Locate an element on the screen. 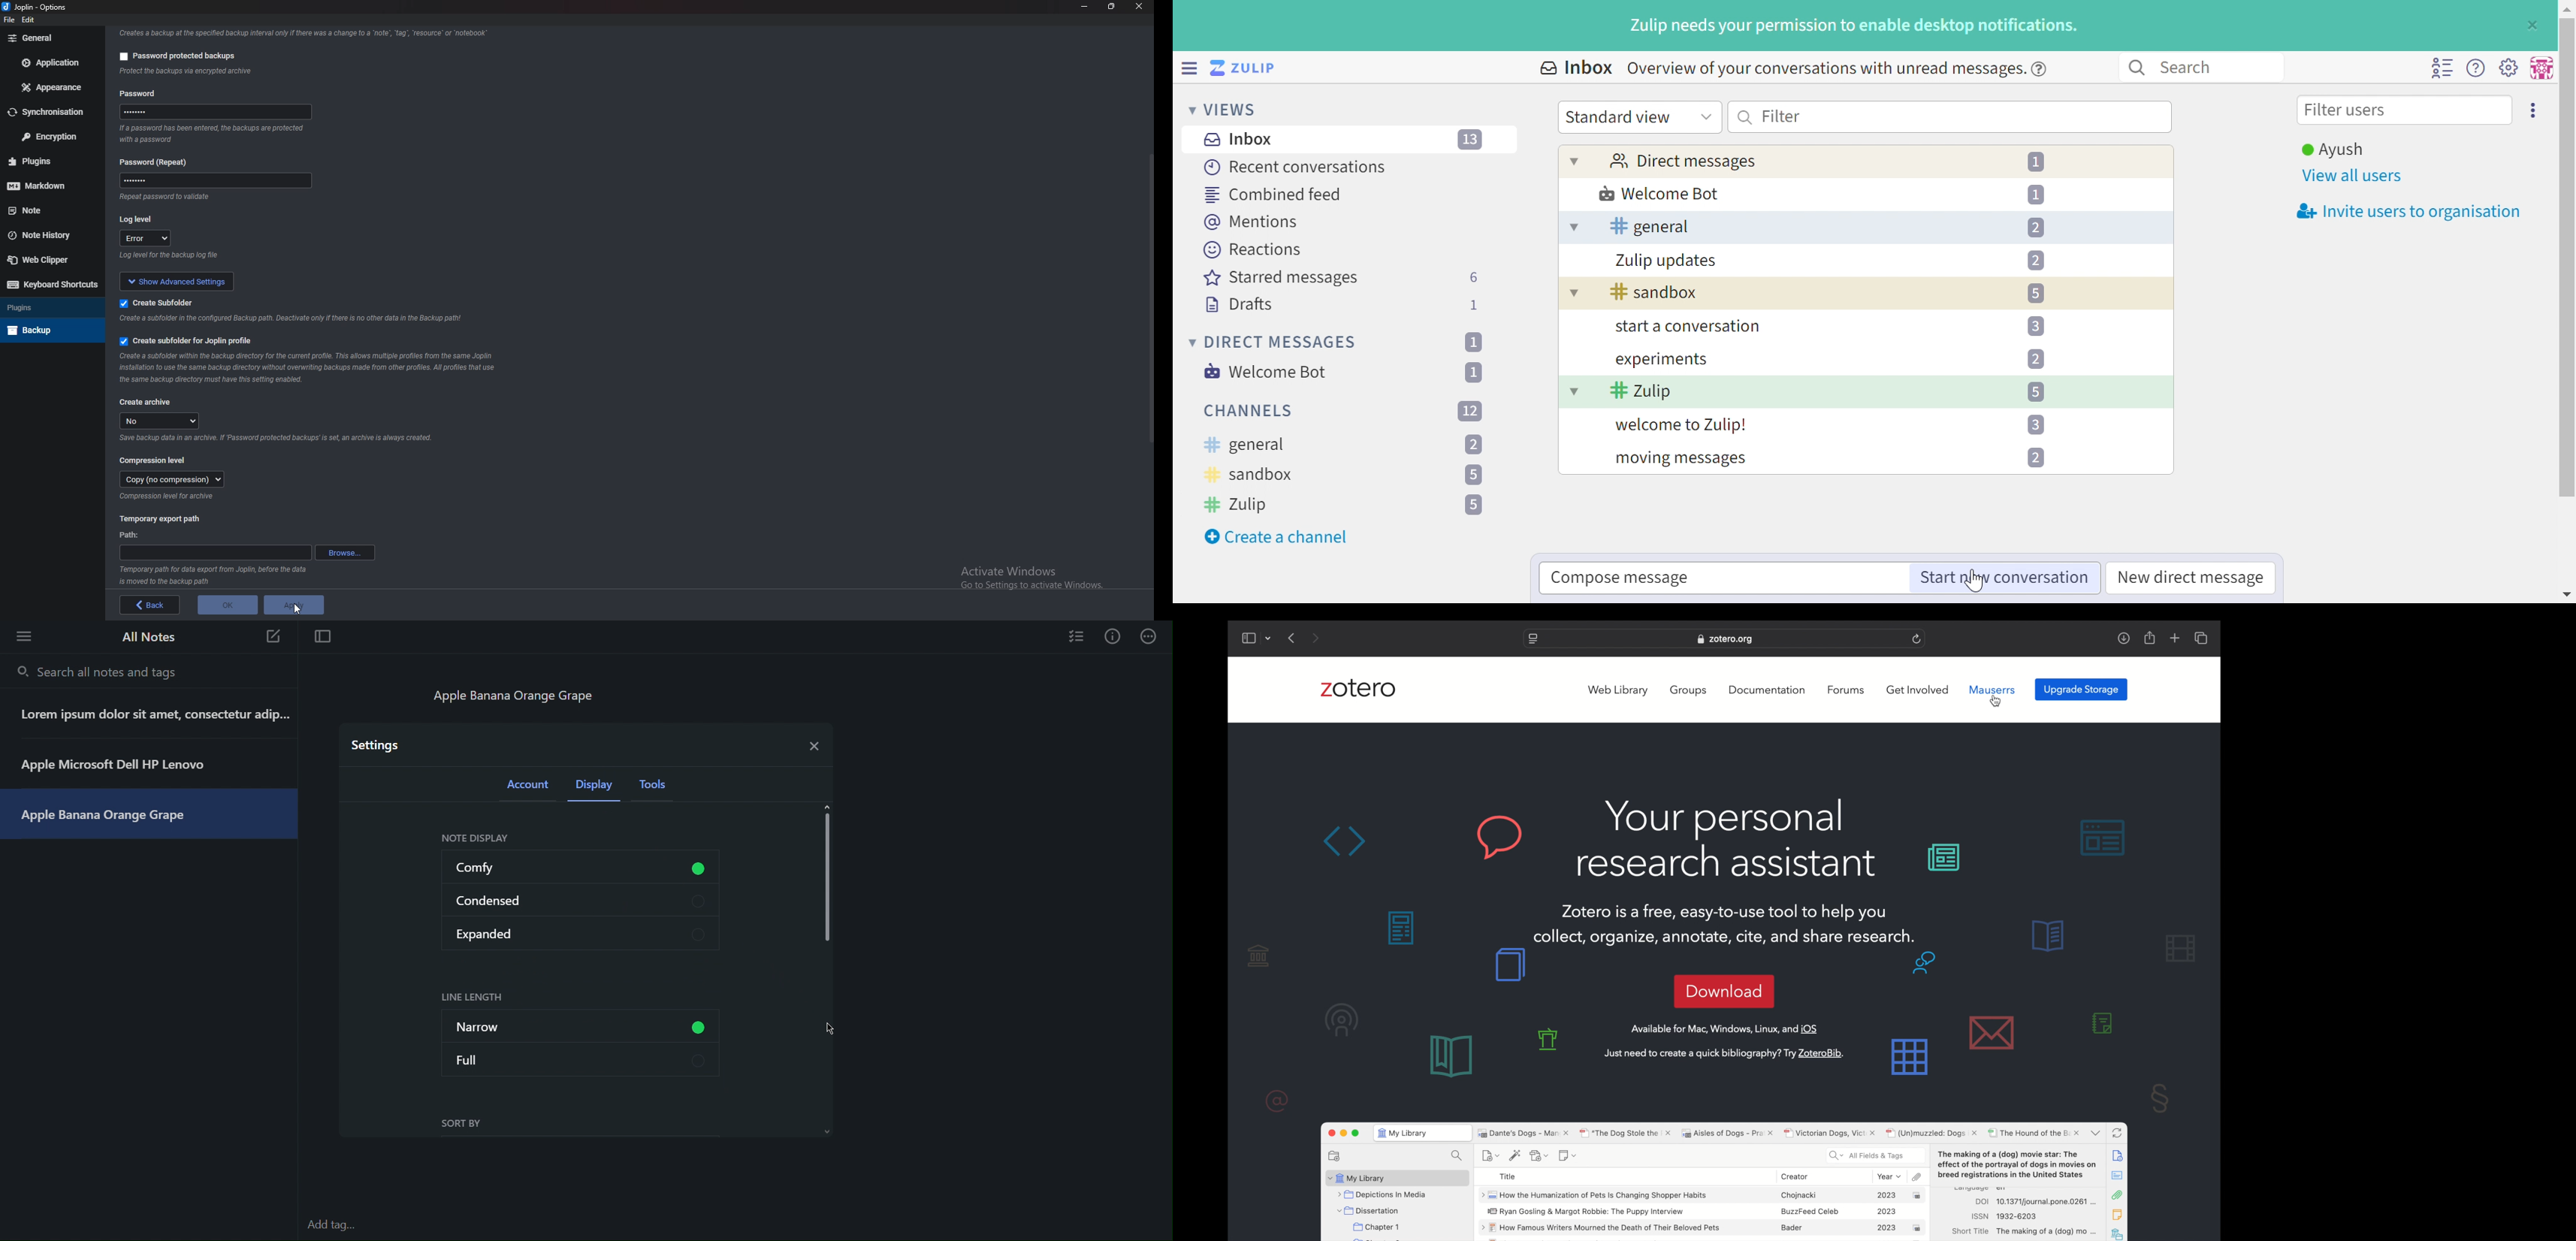 The width and height of the screenshot is (2576, 1260). password is located at coordinates (219, 112).